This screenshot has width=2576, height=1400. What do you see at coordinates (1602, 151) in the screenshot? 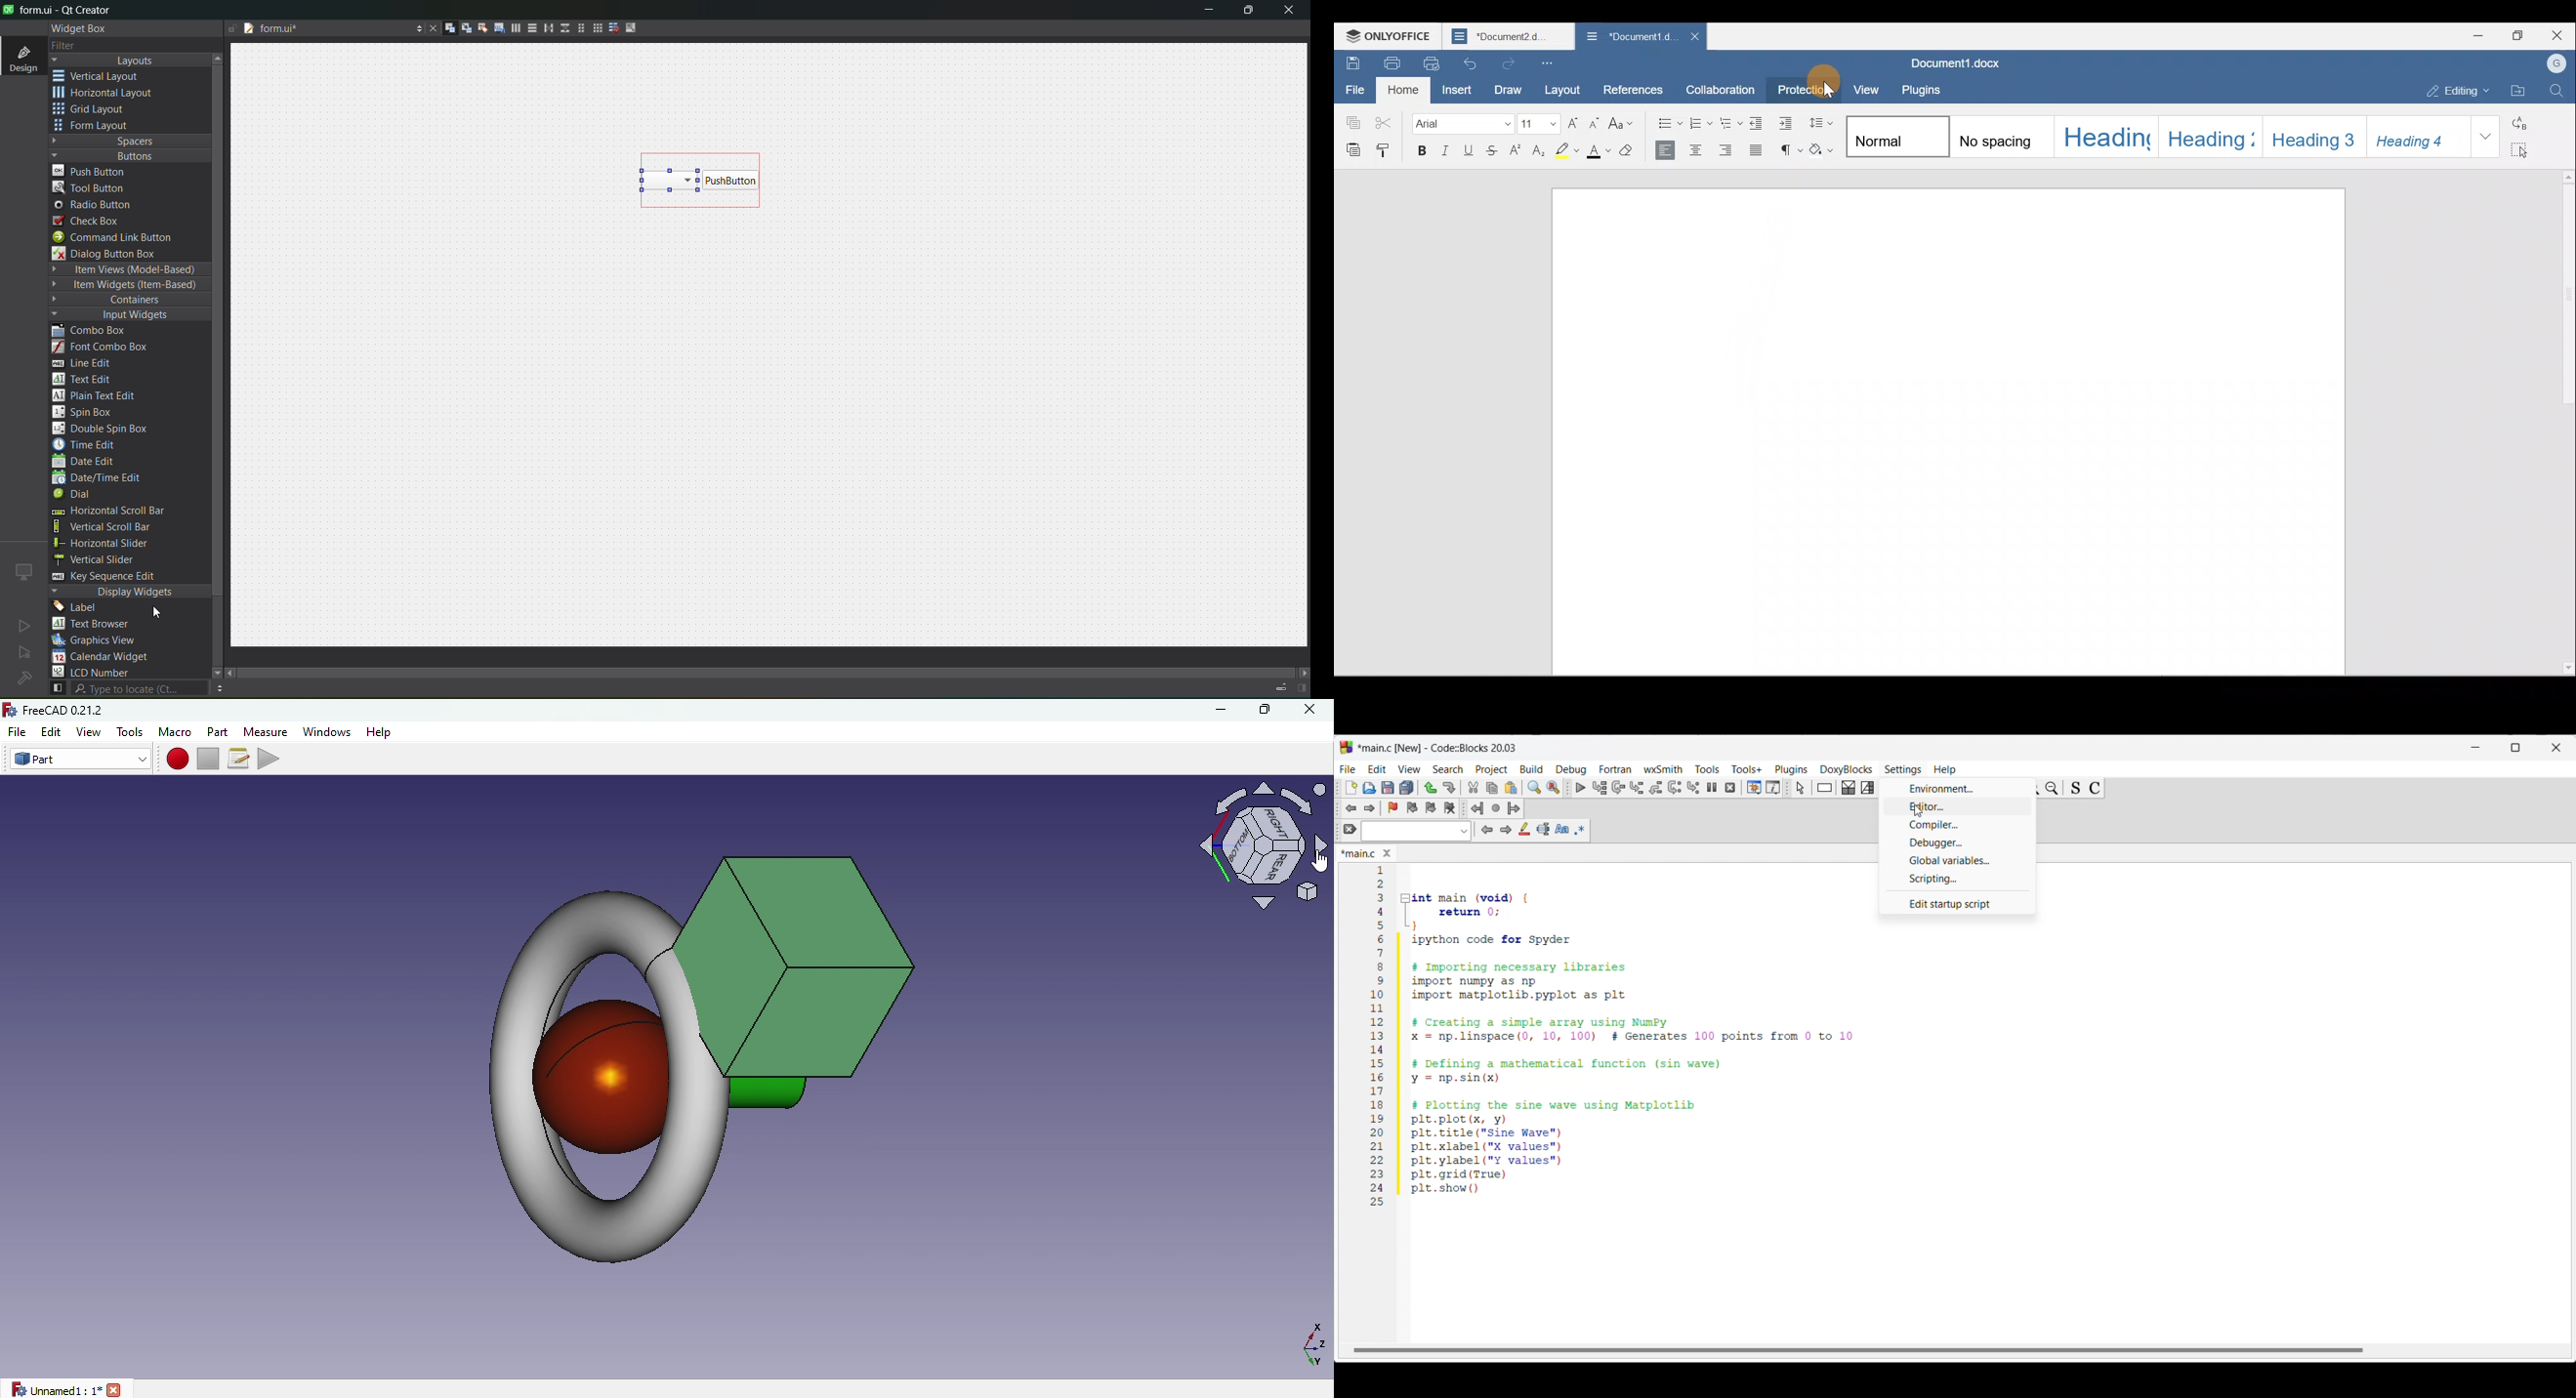
I see `Font color` at bounding box center [1602, 151].